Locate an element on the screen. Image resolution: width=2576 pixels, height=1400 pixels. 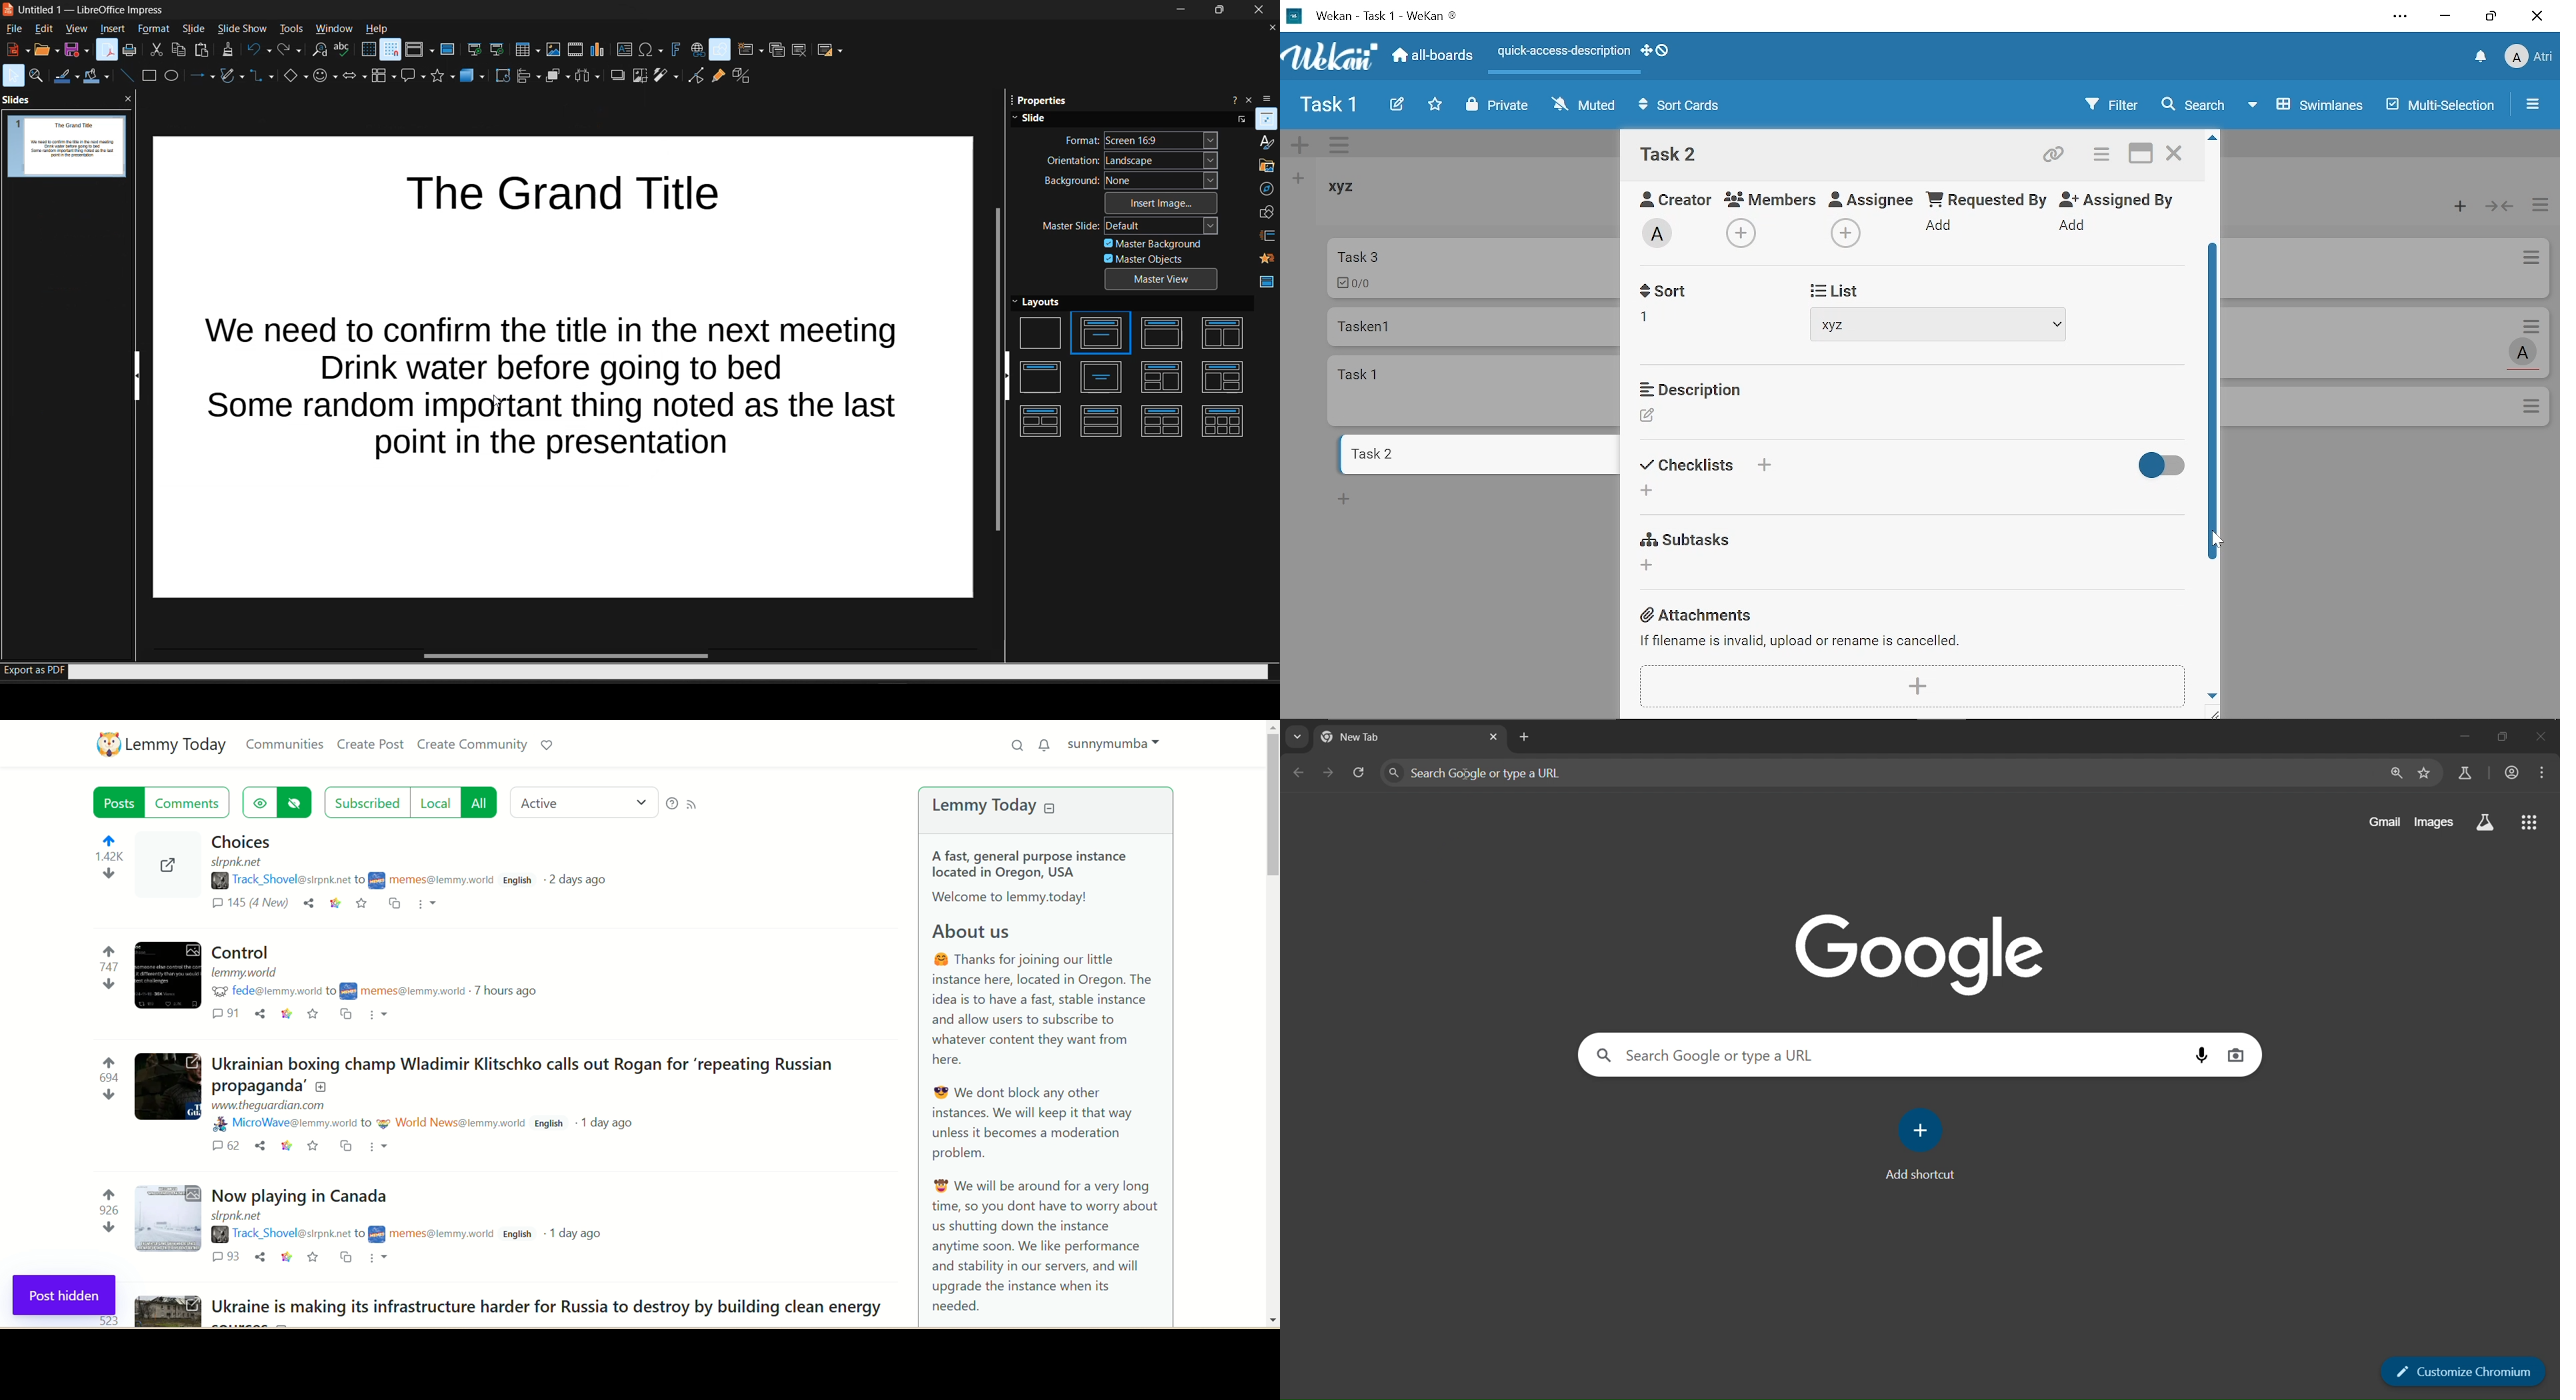
search labs is located at coordinates (2485, 824).